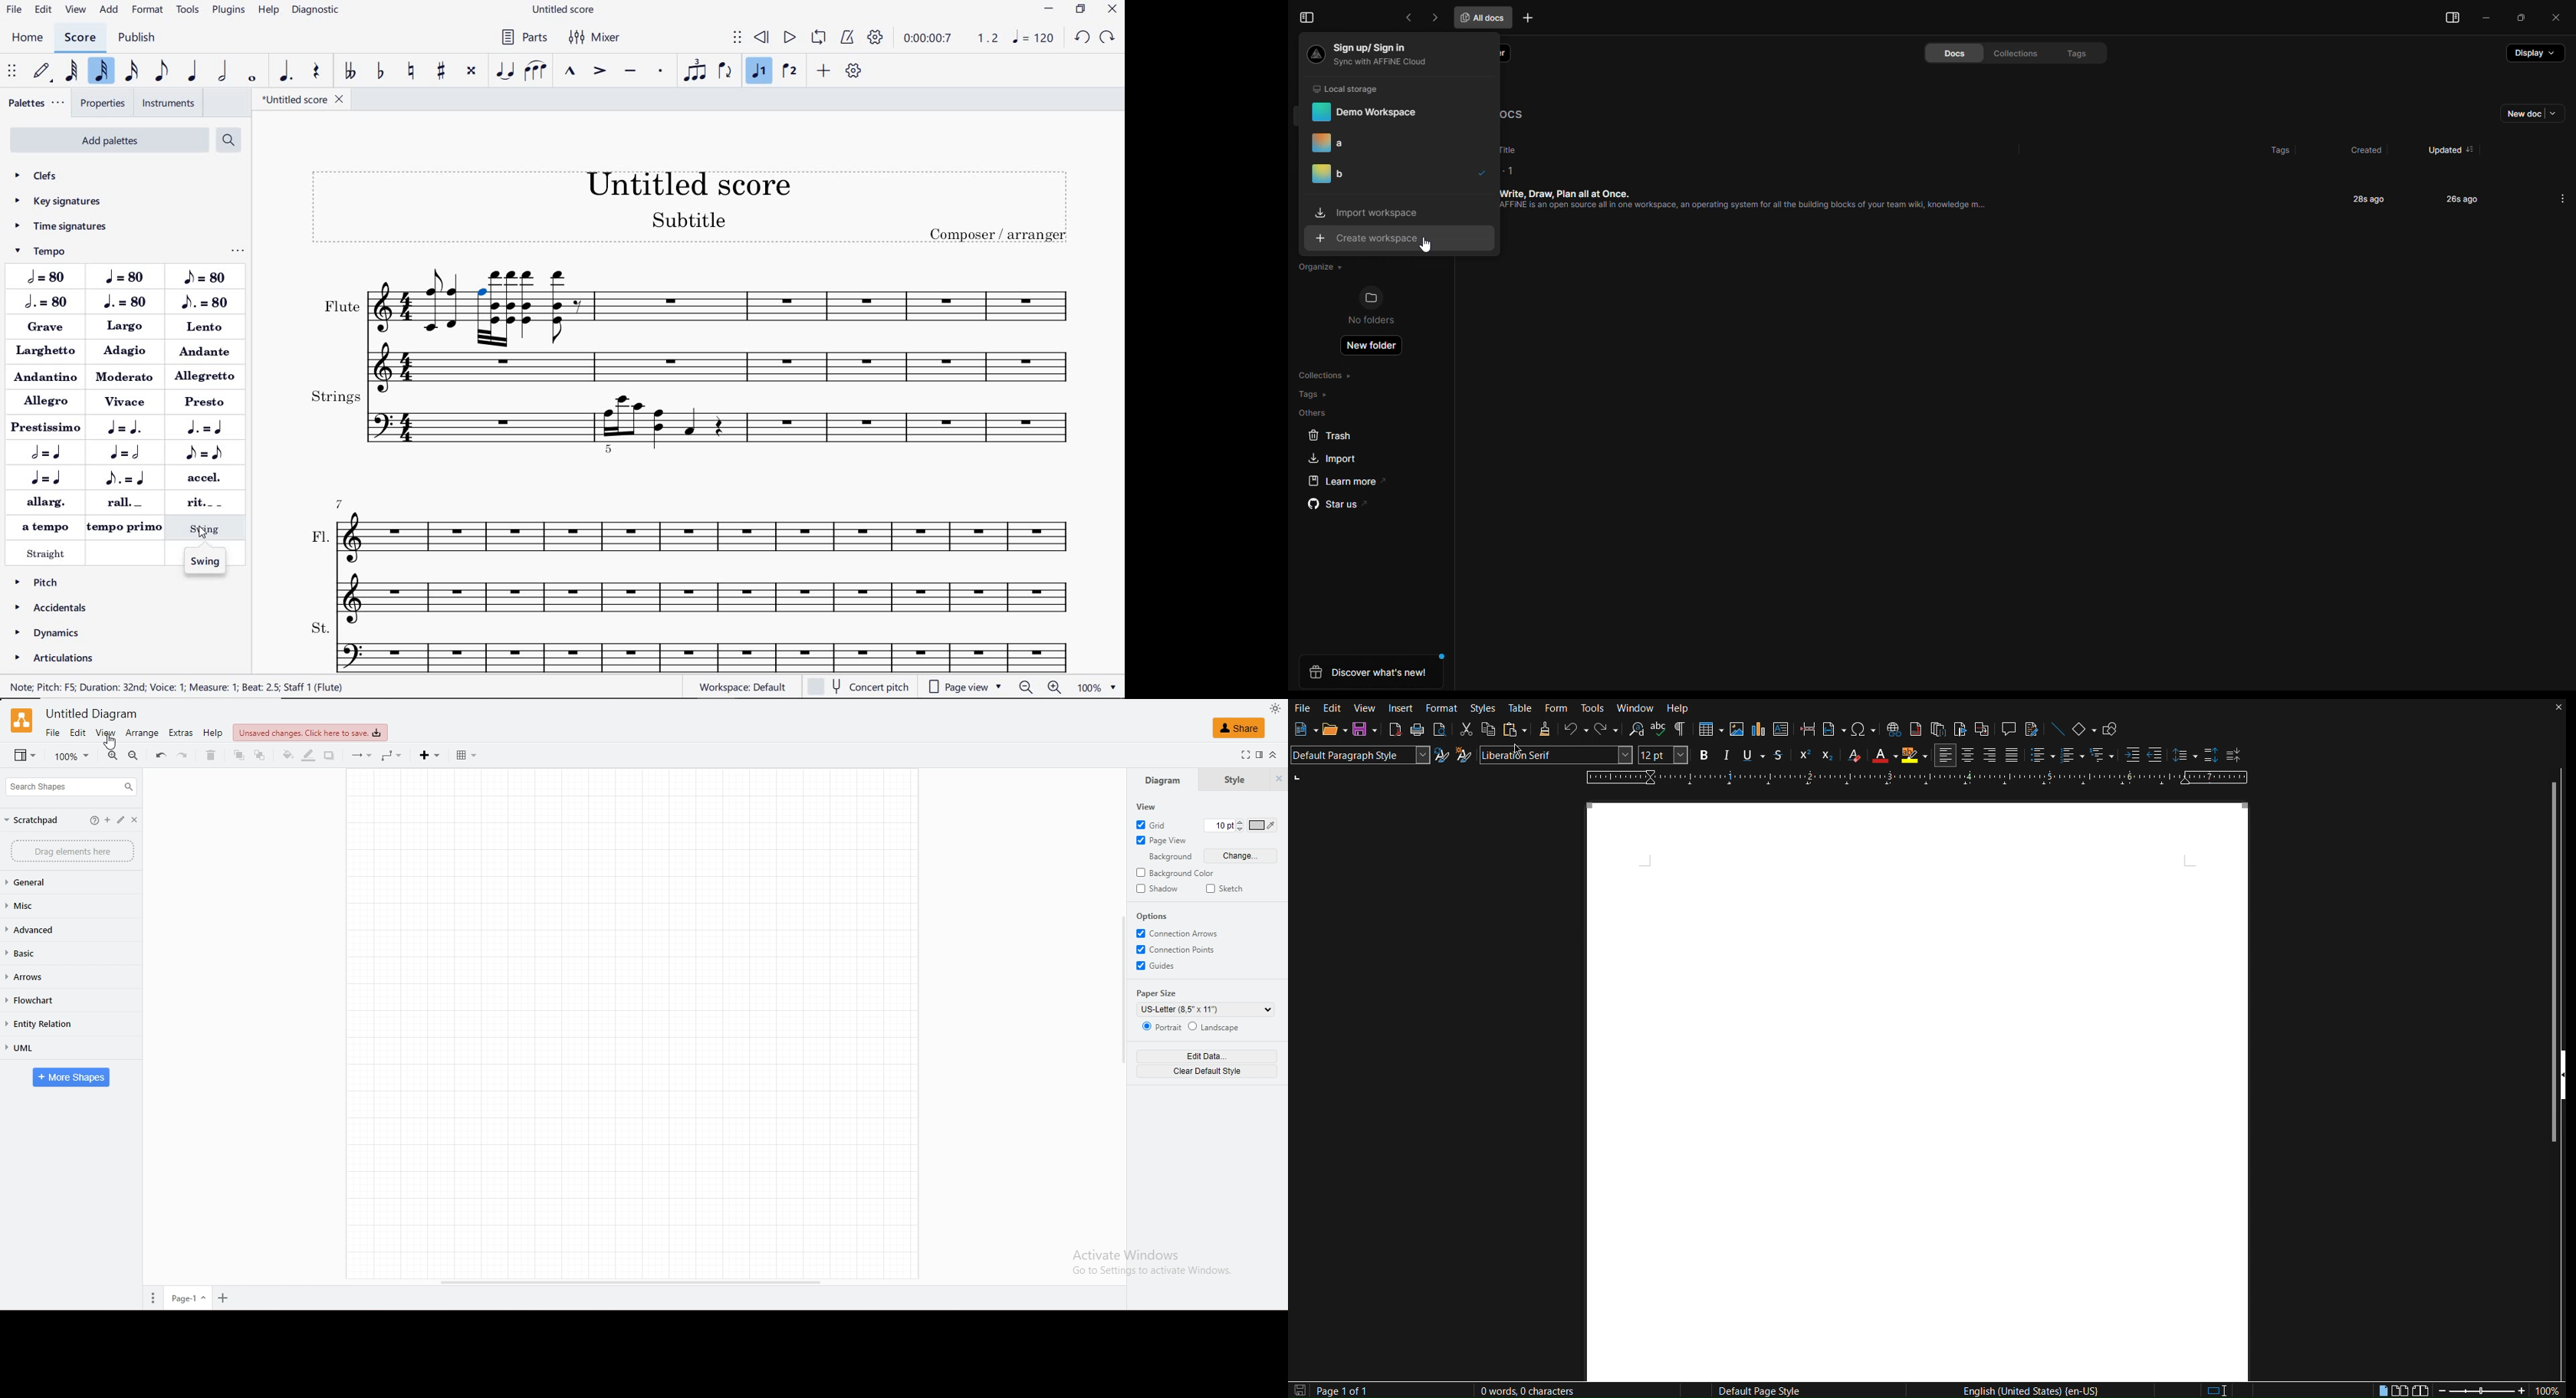  What do you see at coordinates (78, 733) in the screenshot?
I see `edit` at bounding box center [78, 733].